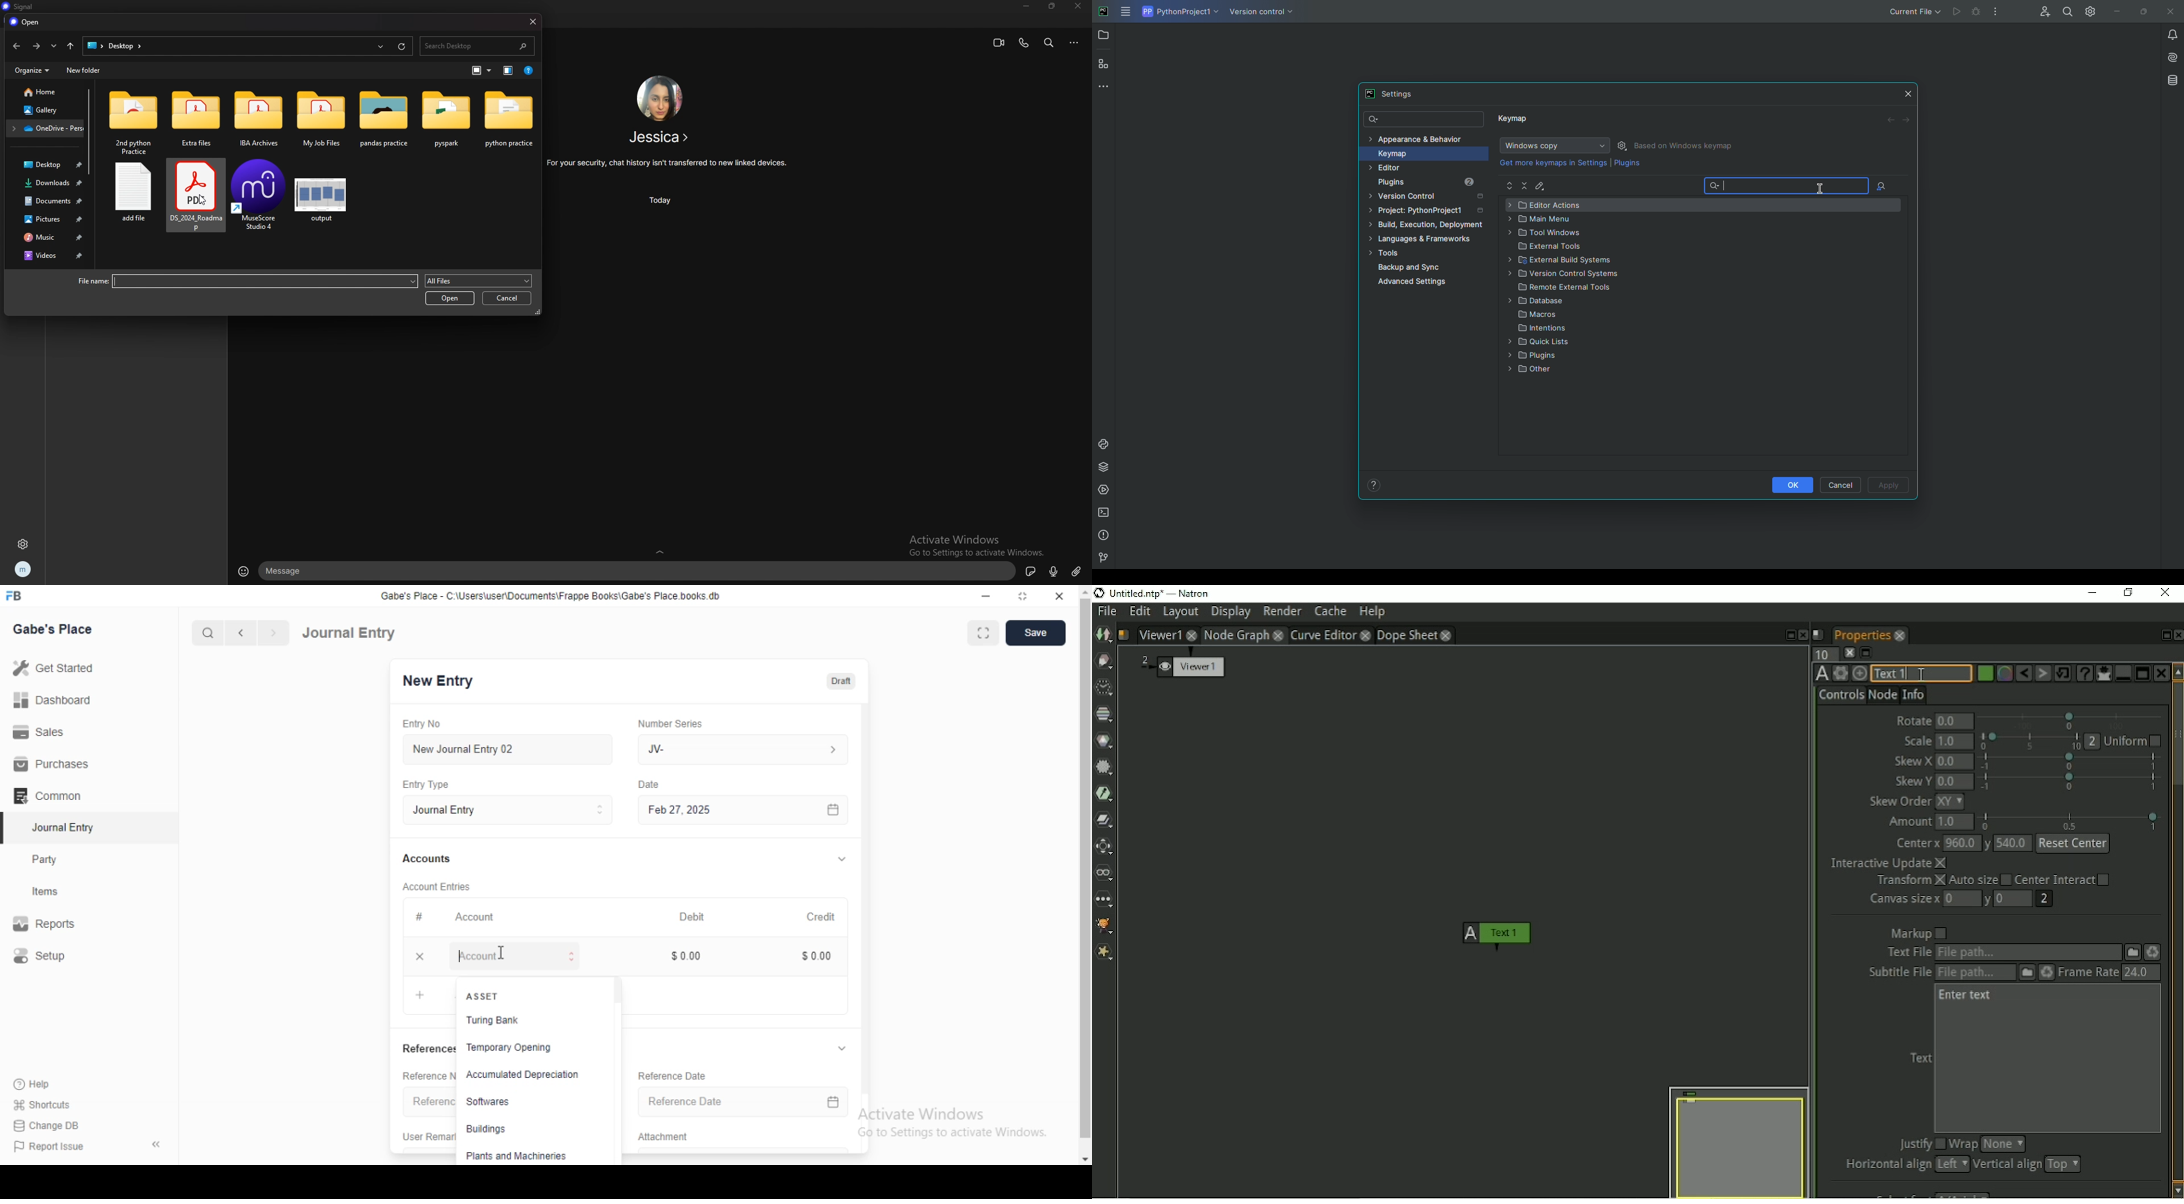 The width and height of the screenshot is (2184, 1204). Describe the element at coordinates (688, 956) in the screenshot. I see `0.00` at that location.